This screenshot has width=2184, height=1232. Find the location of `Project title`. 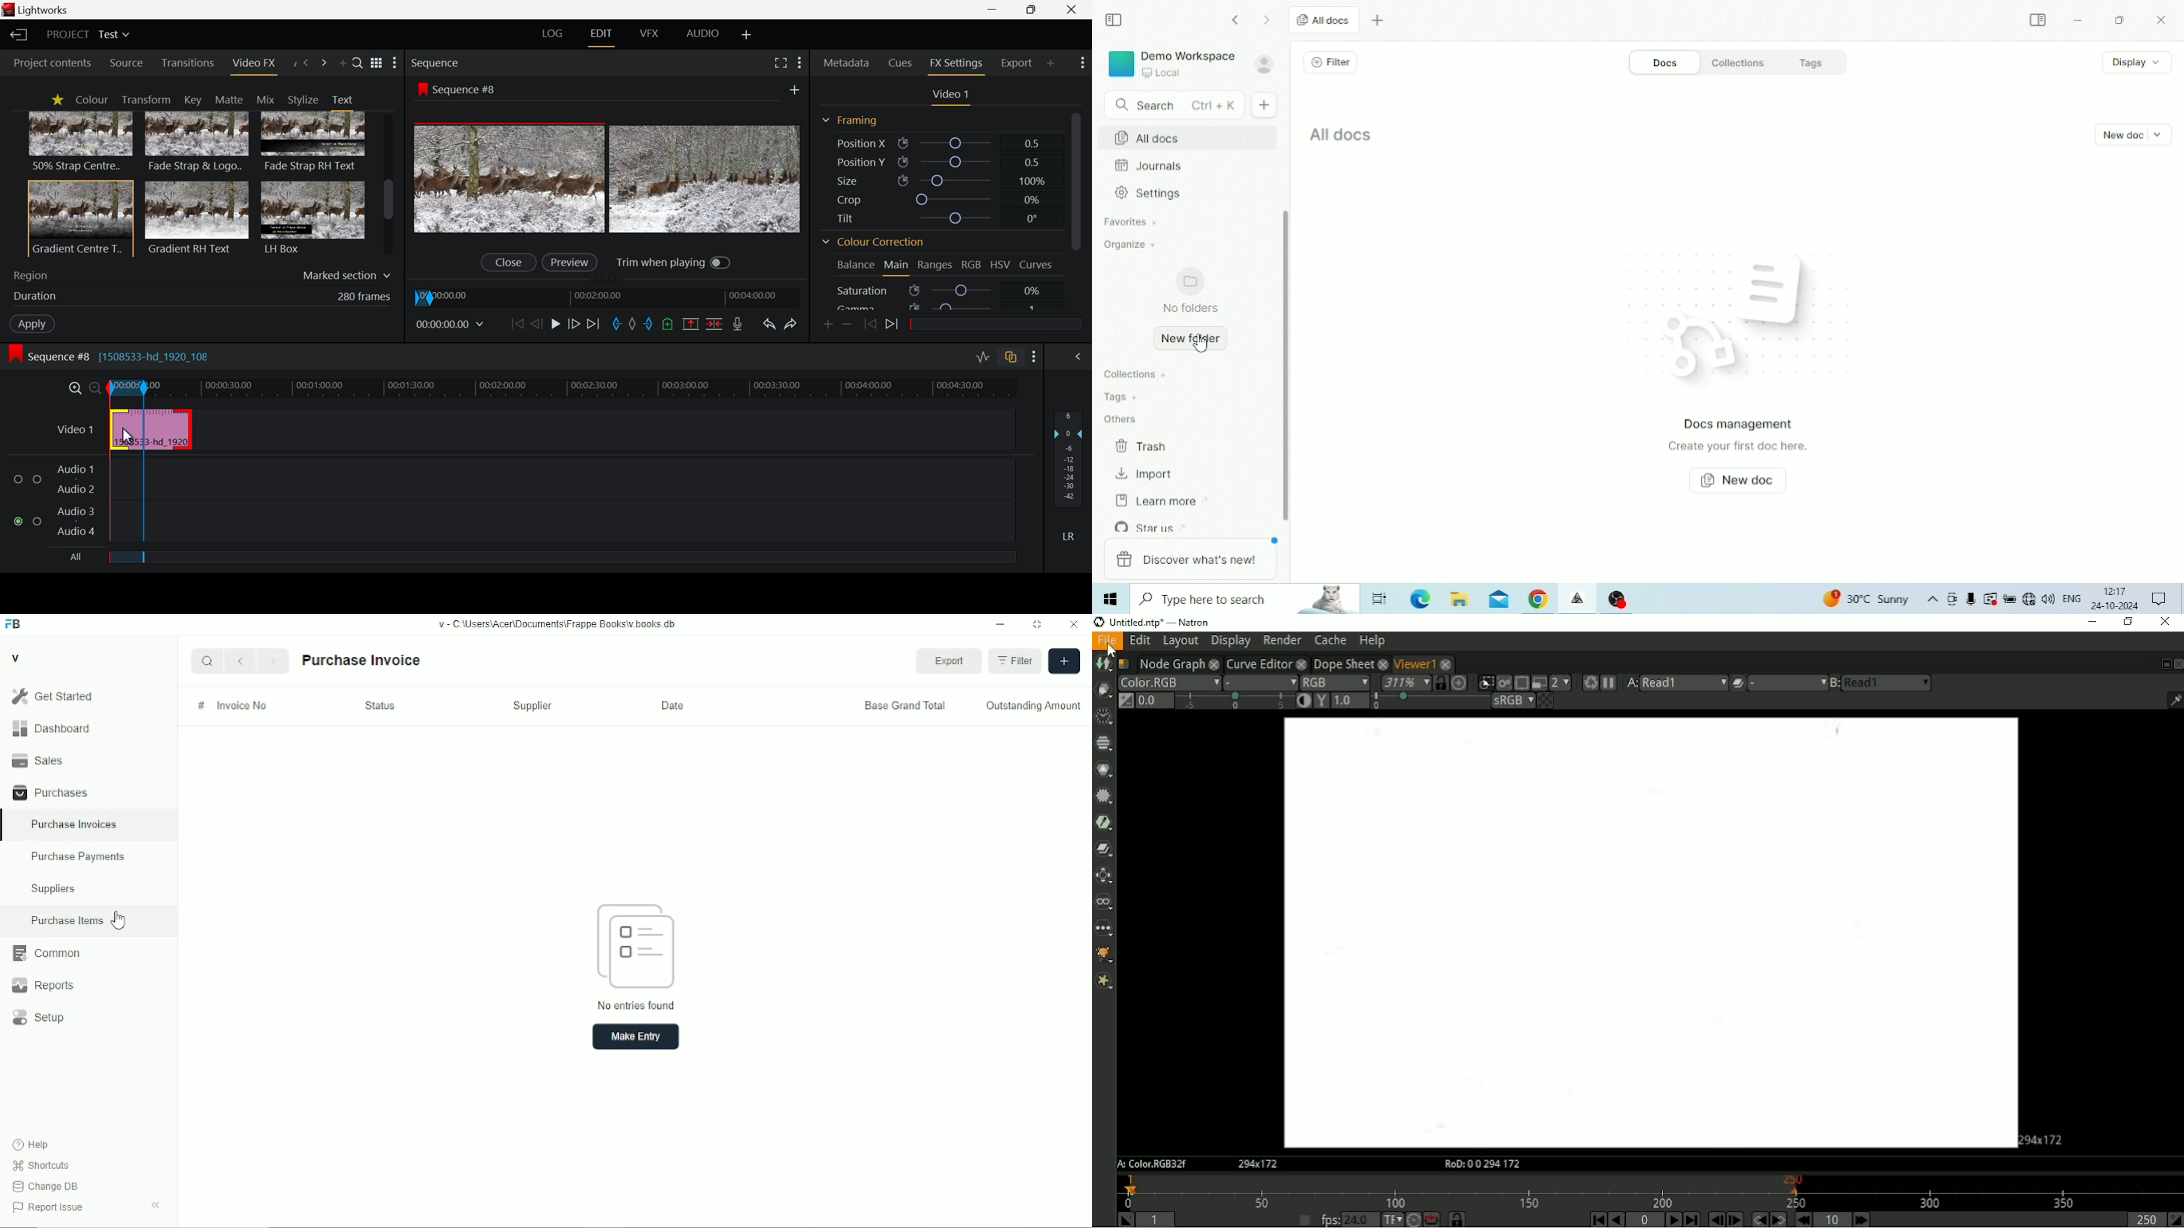

Project title is located at coordinates (90, 35).